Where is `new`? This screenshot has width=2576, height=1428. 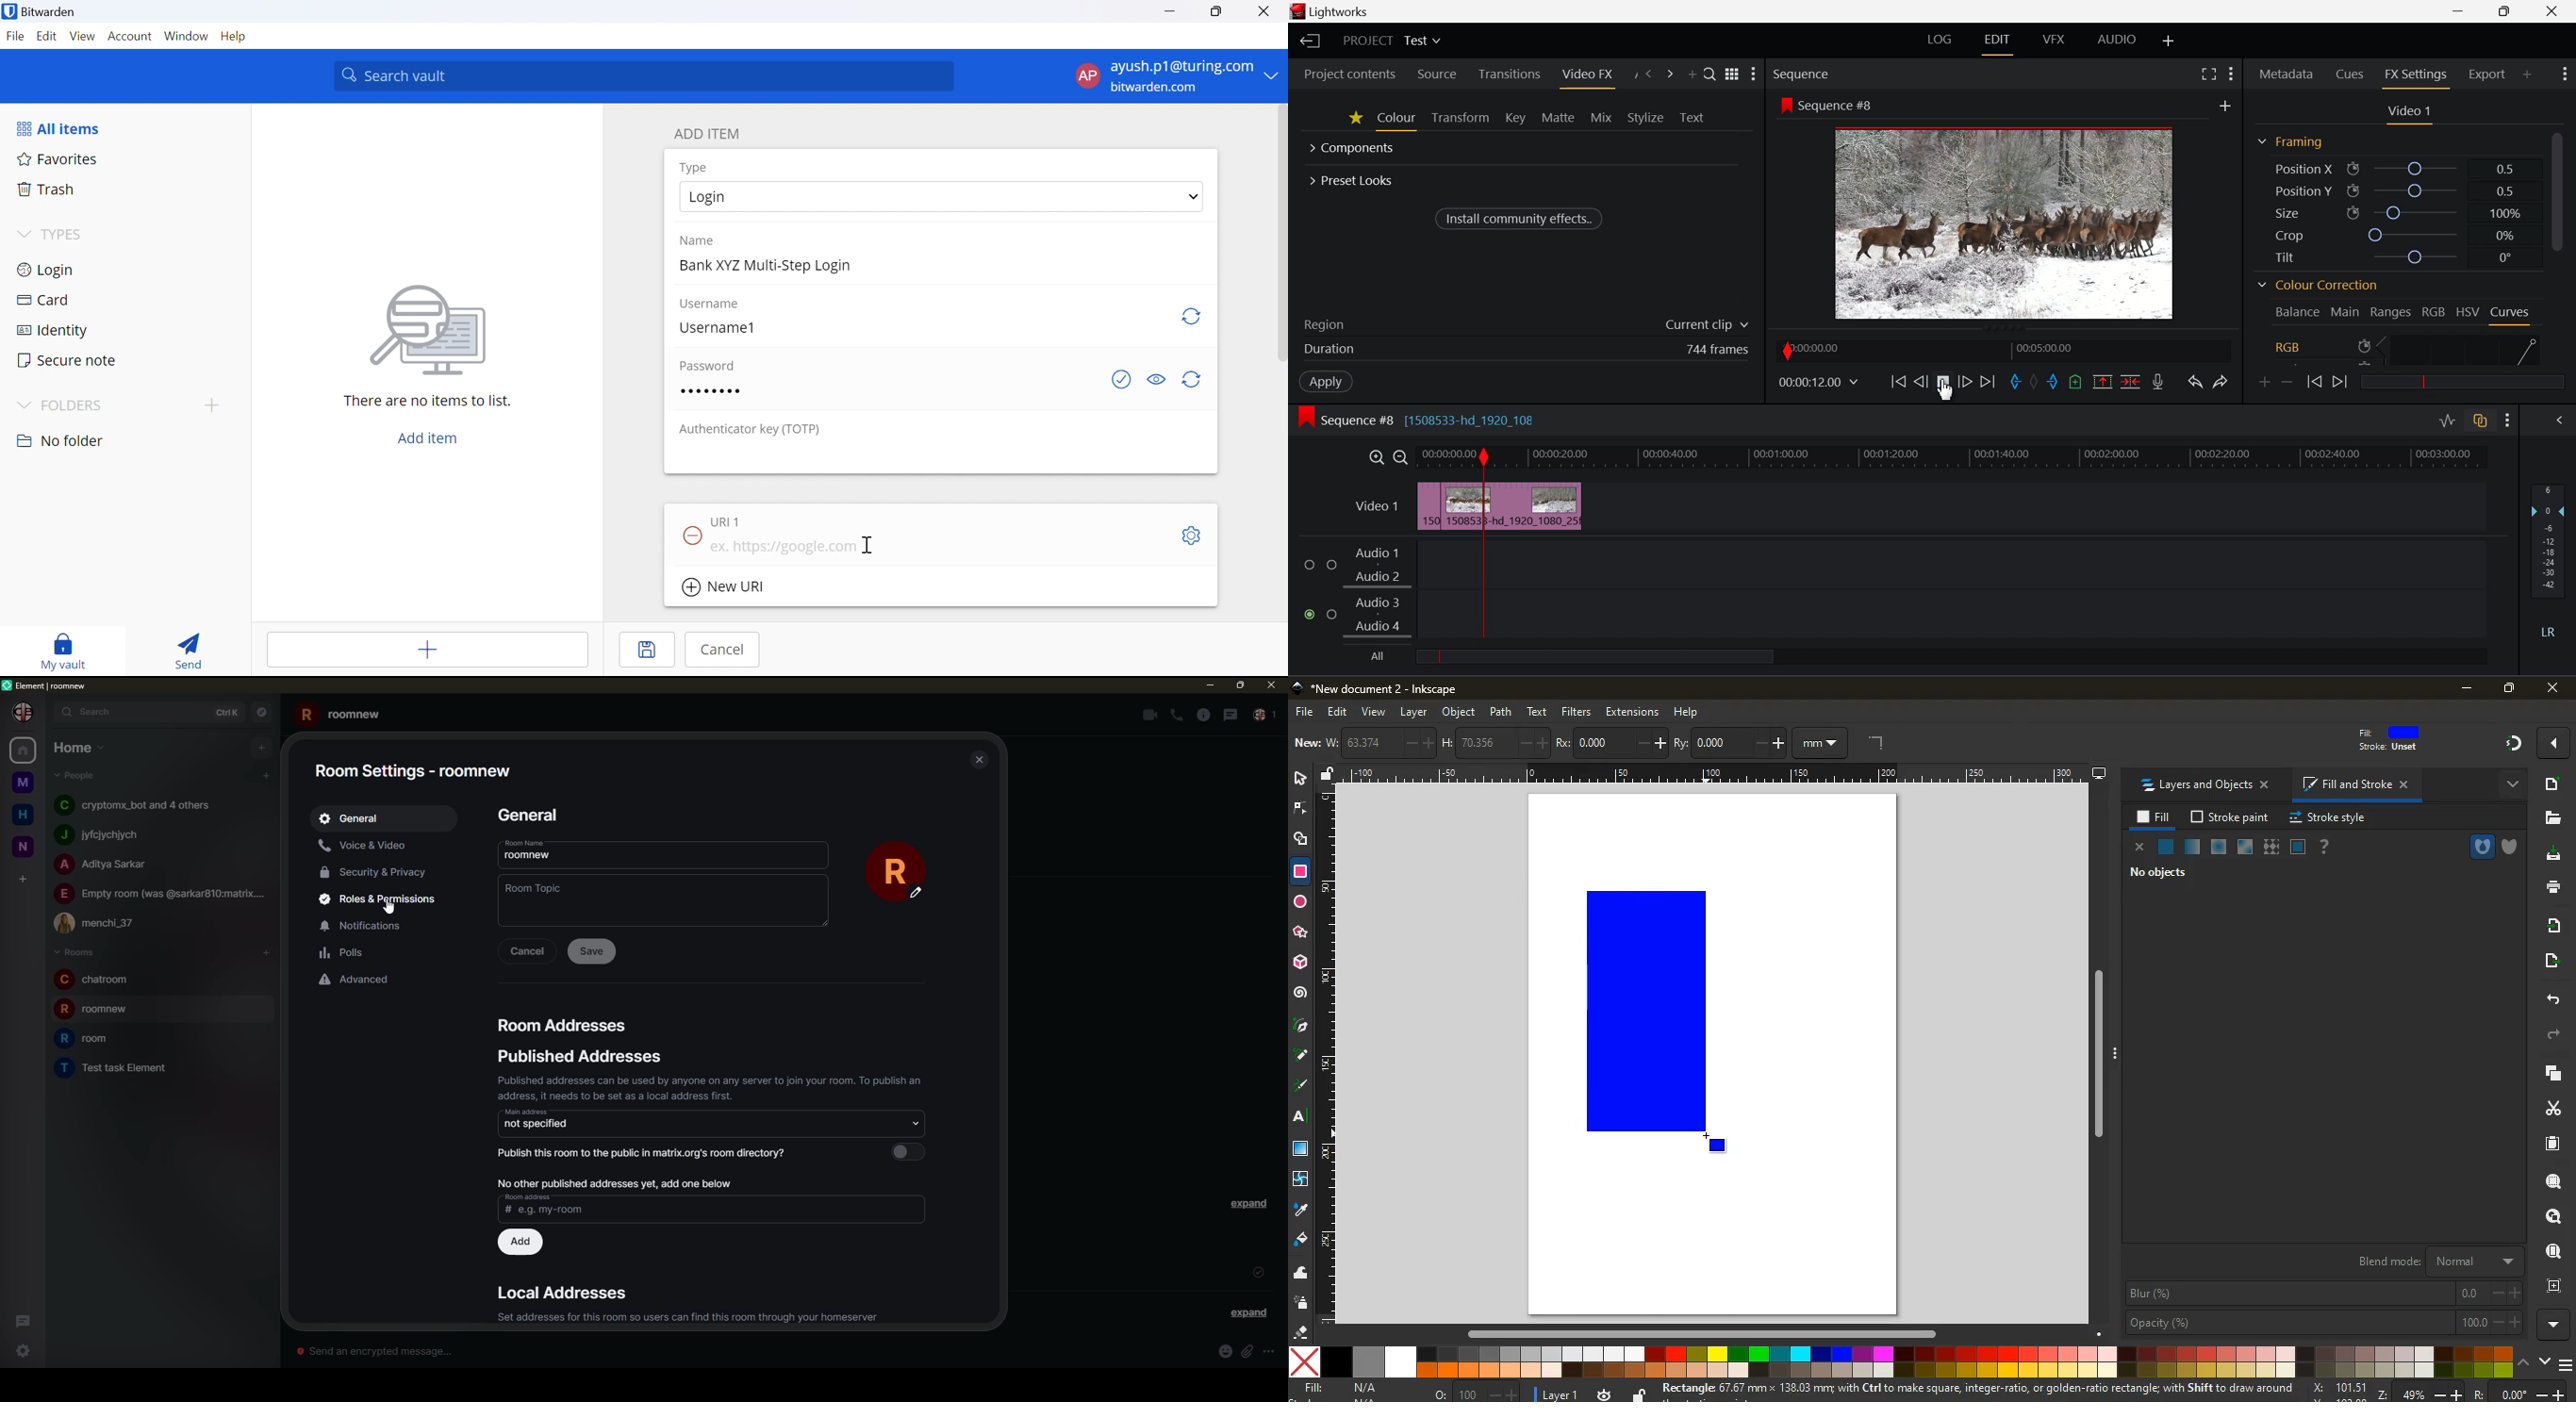 new is located at coordinates (23, 844).